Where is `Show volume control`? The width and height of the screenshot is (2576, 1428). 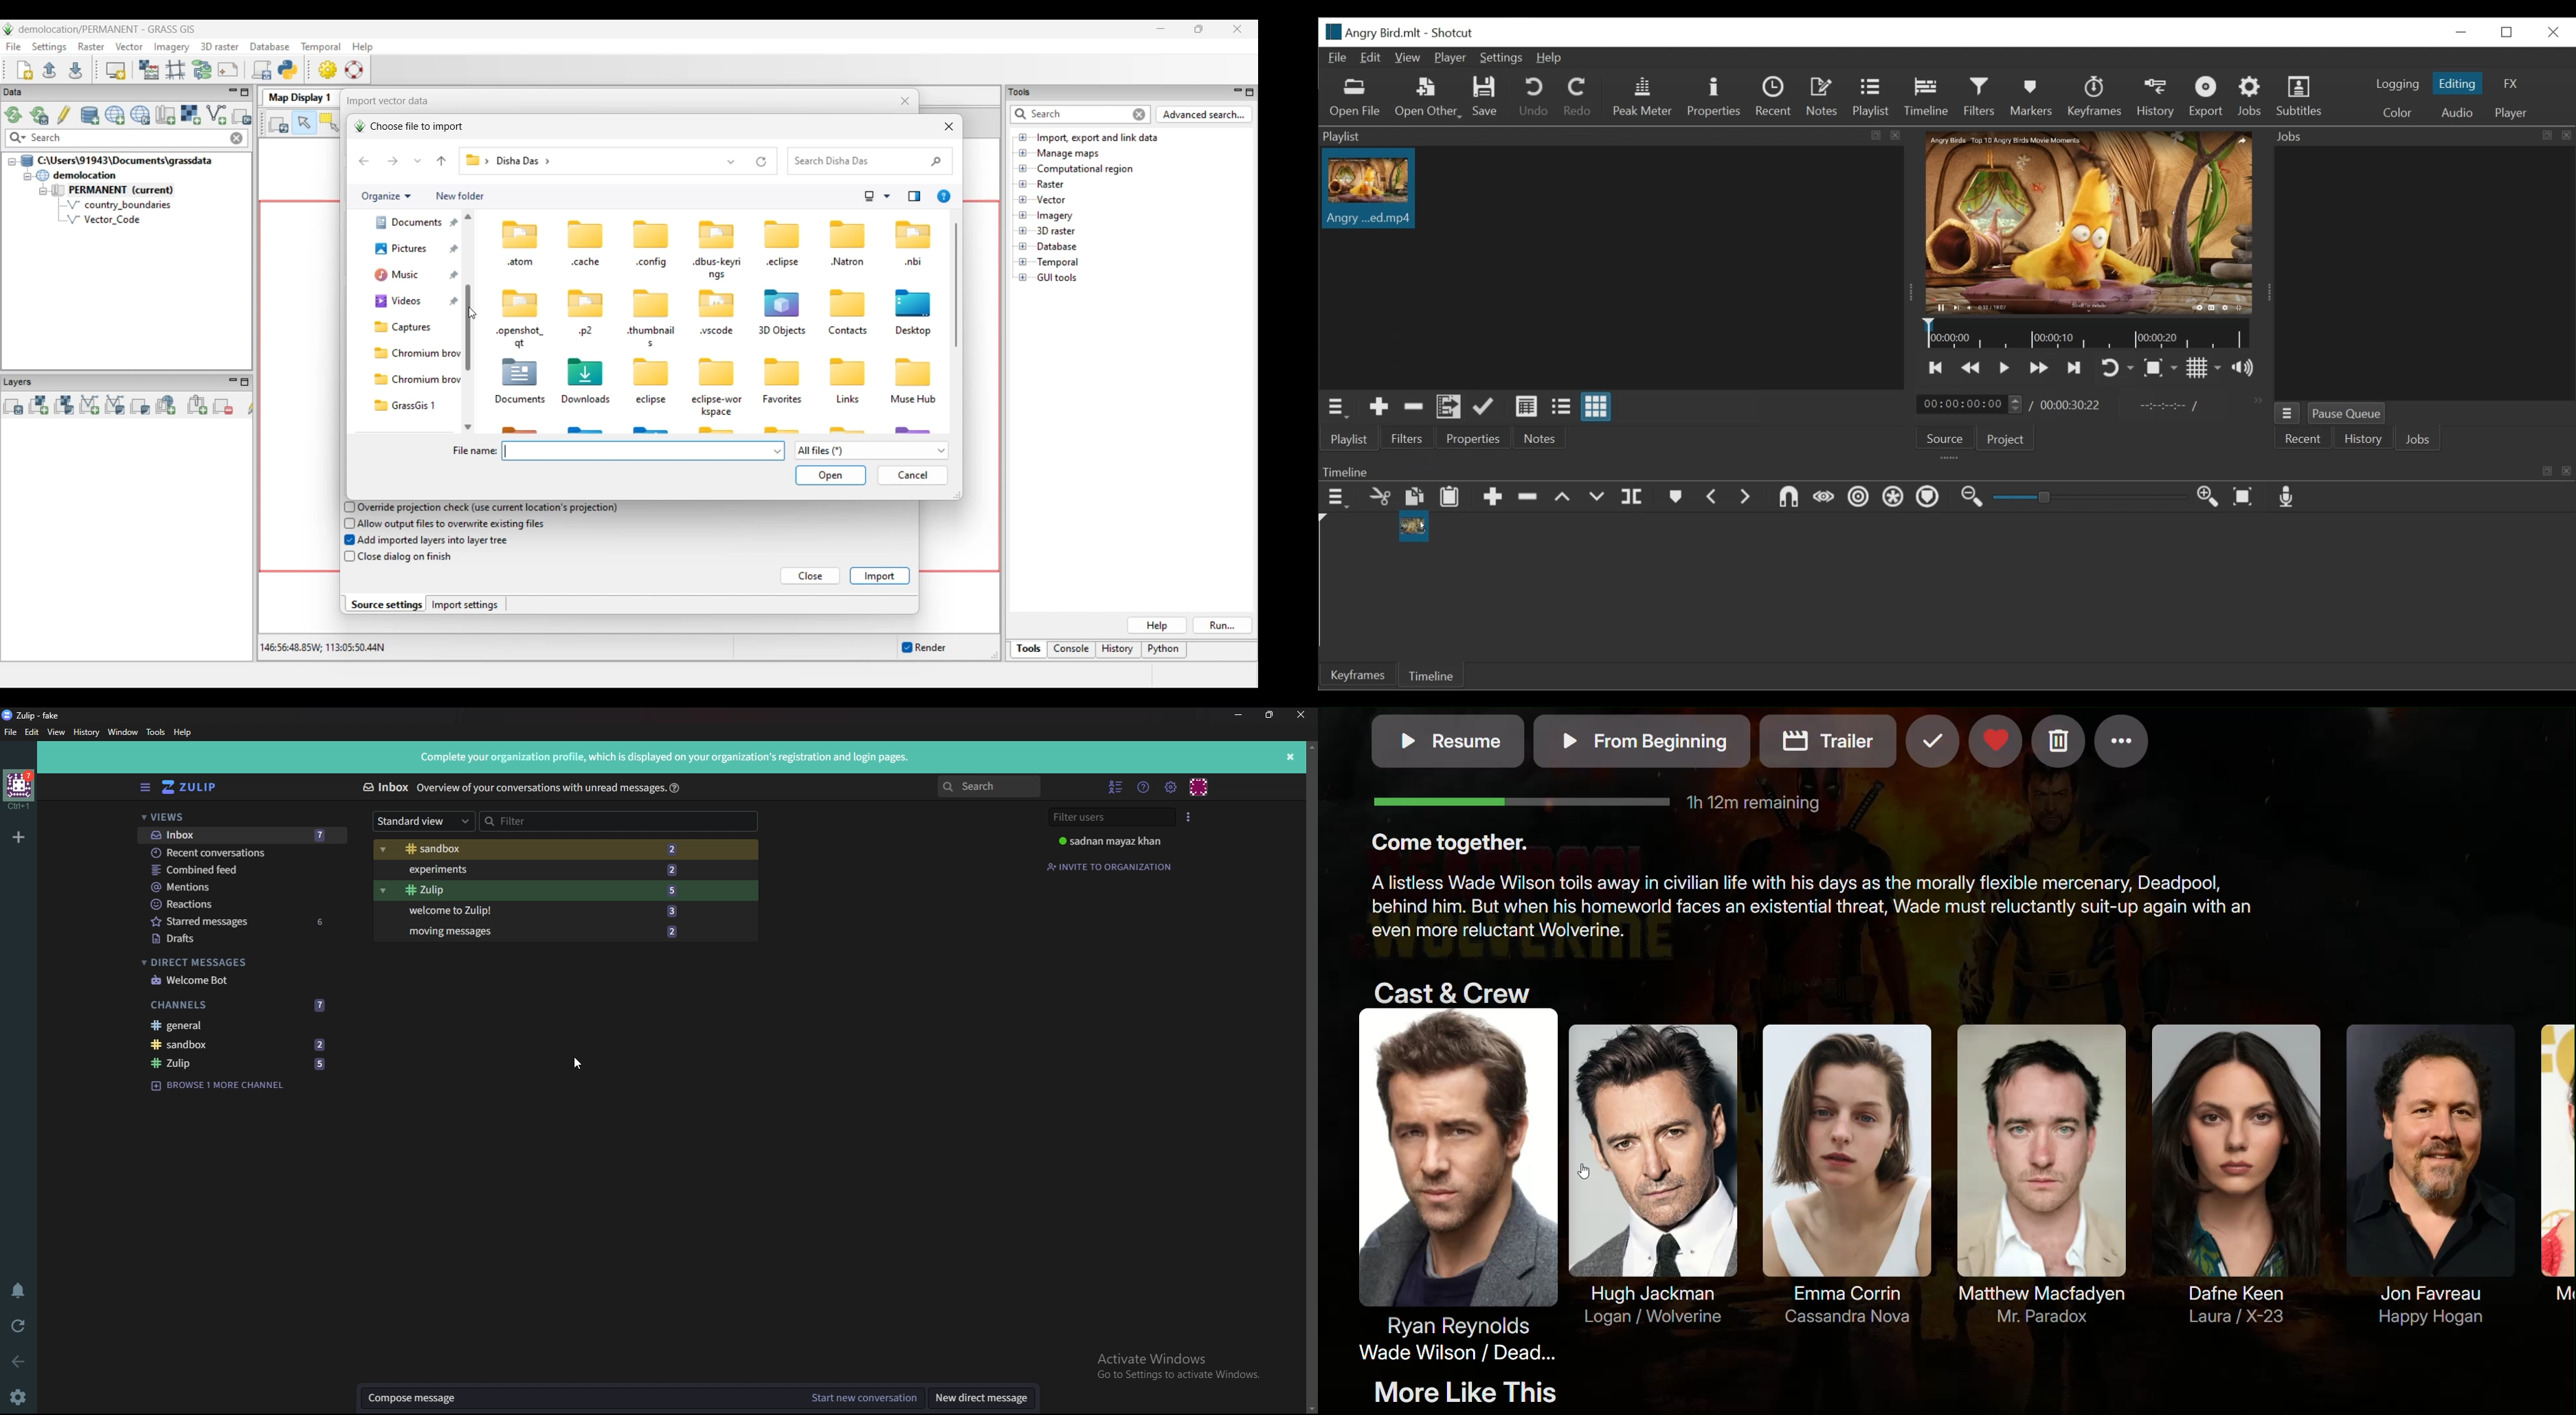 Show volume control is located at coordinates (2241, 366).